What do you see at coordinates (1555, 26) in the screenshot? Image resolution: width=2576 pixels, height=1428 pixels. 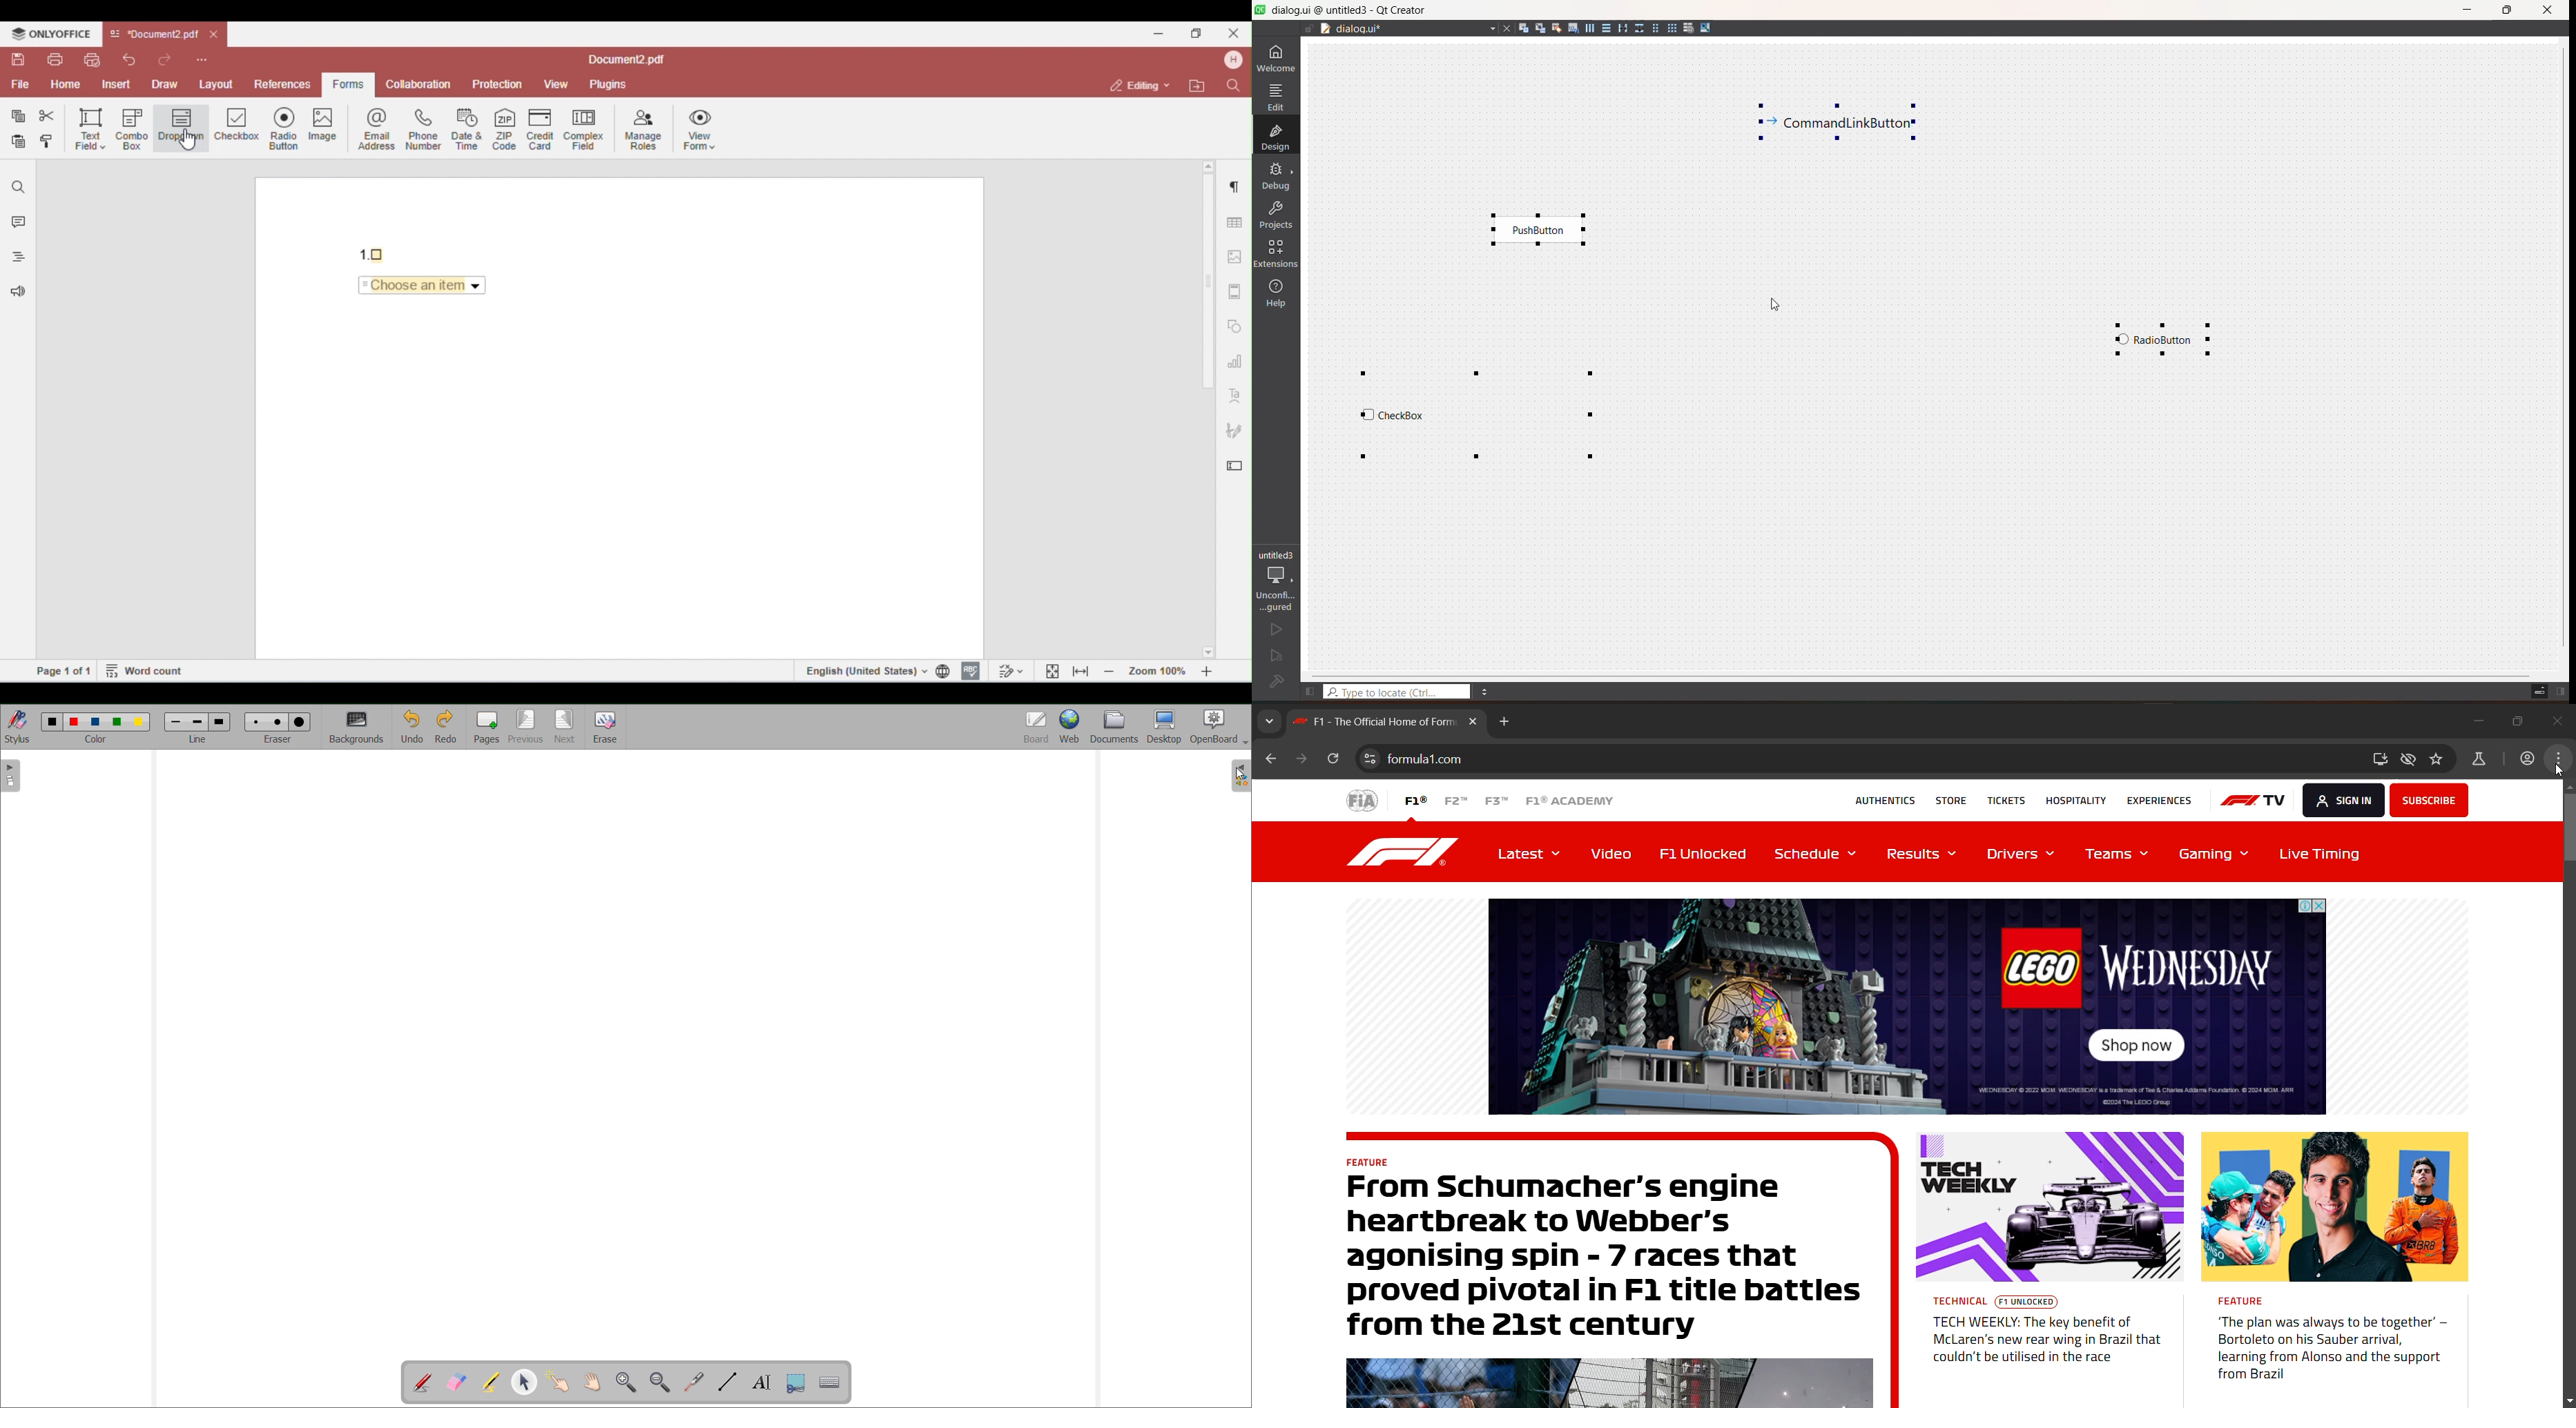 I see `edit buddies` at bounding box center [1555, 26].